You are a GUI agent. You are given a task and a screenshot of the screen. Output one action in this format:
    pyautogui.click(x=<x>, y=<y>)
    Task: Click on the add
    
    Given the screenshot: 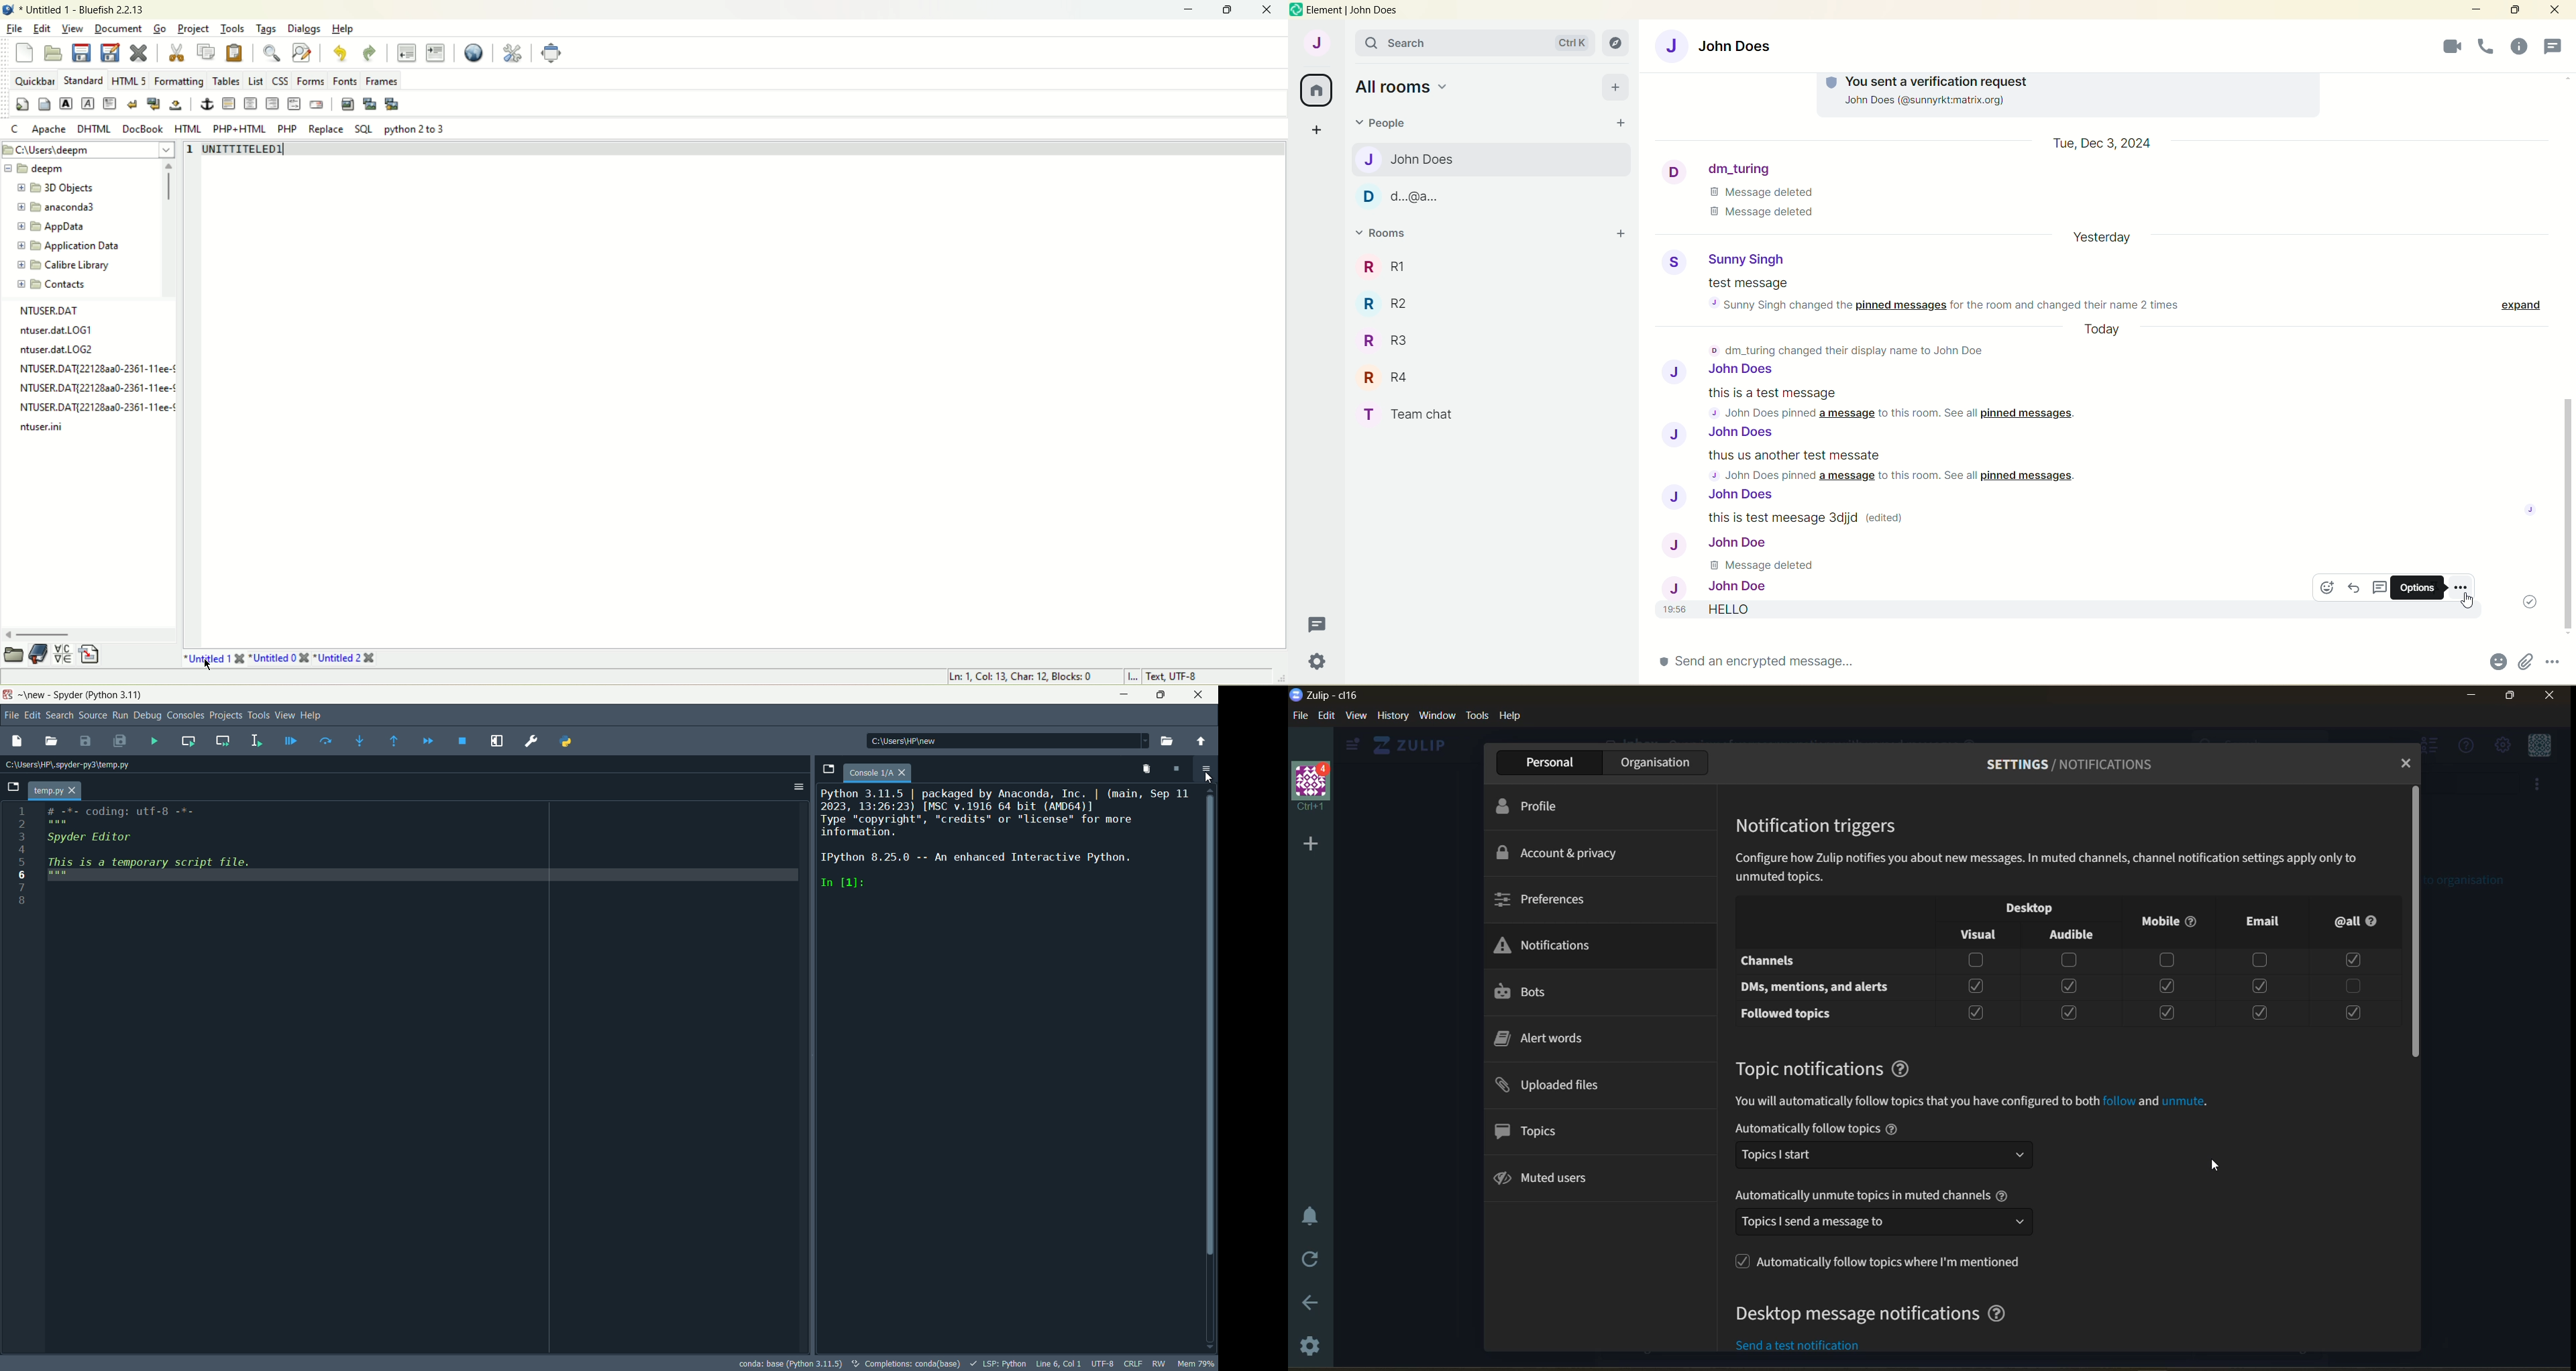 What is the action you would take?
    pyautogui.click(x=1615, y=87)
    